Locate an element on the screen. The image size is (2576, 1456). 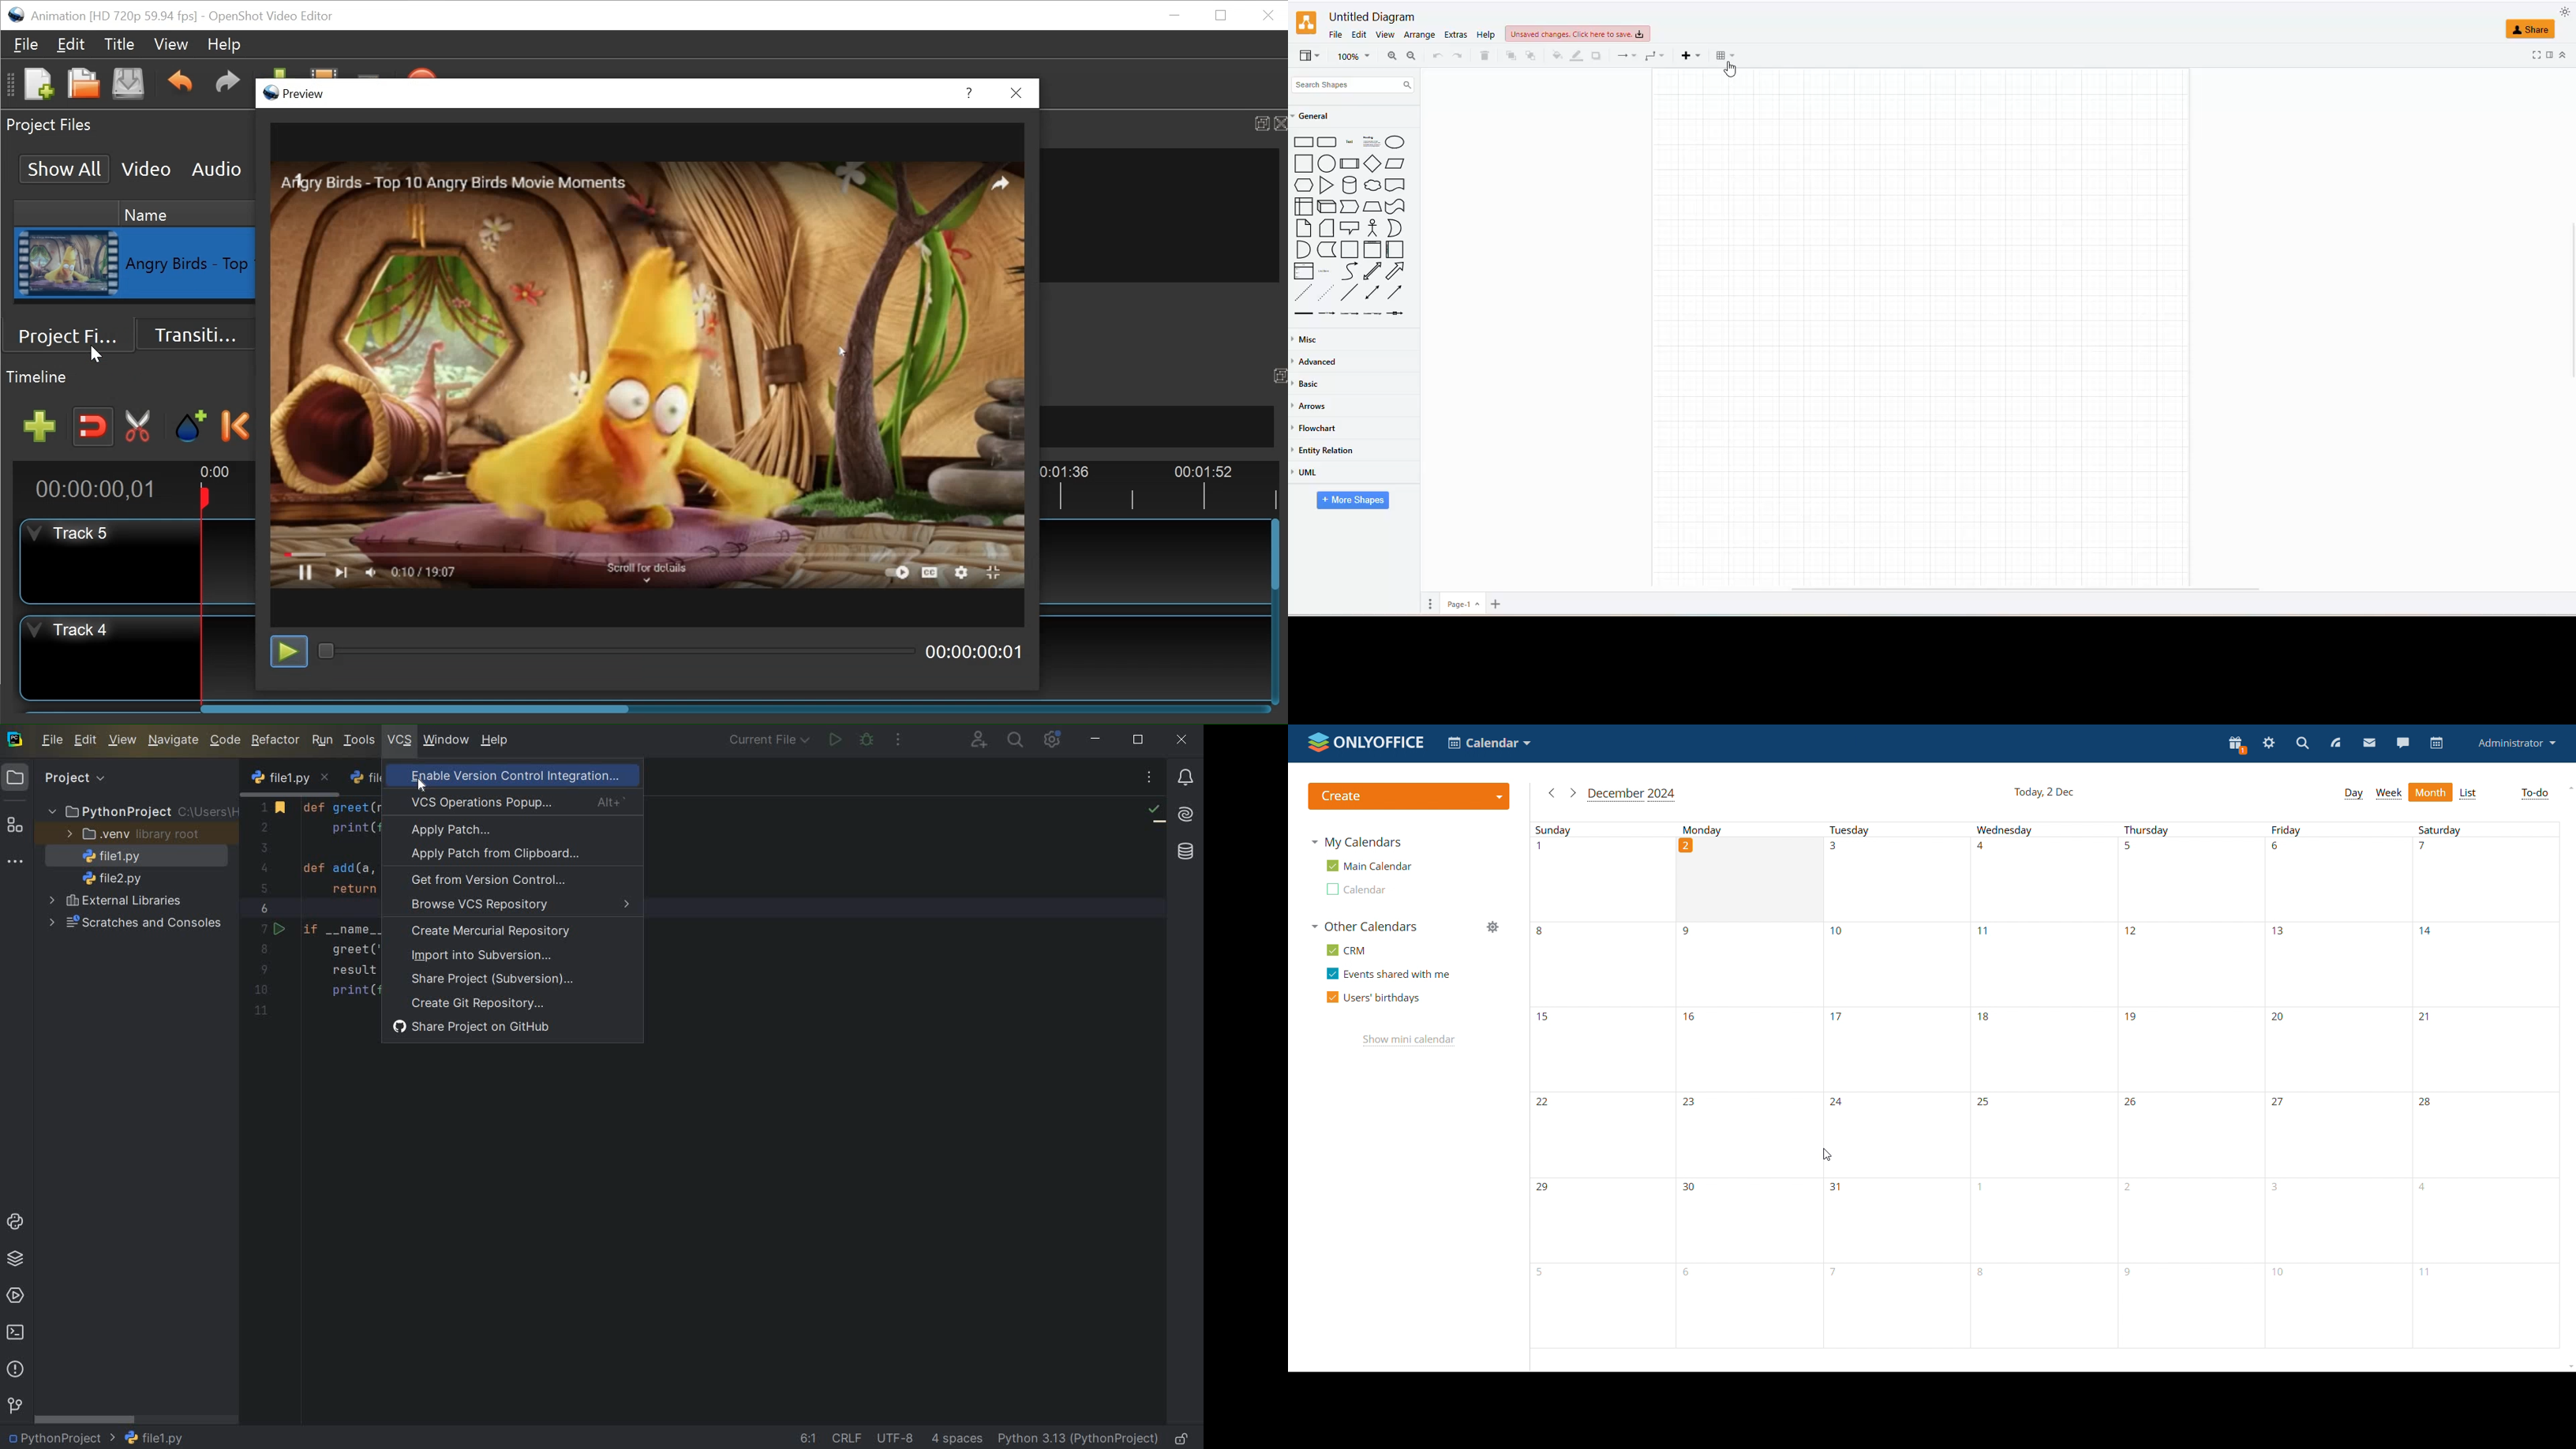
to back is located at coordinates (1511, 55).